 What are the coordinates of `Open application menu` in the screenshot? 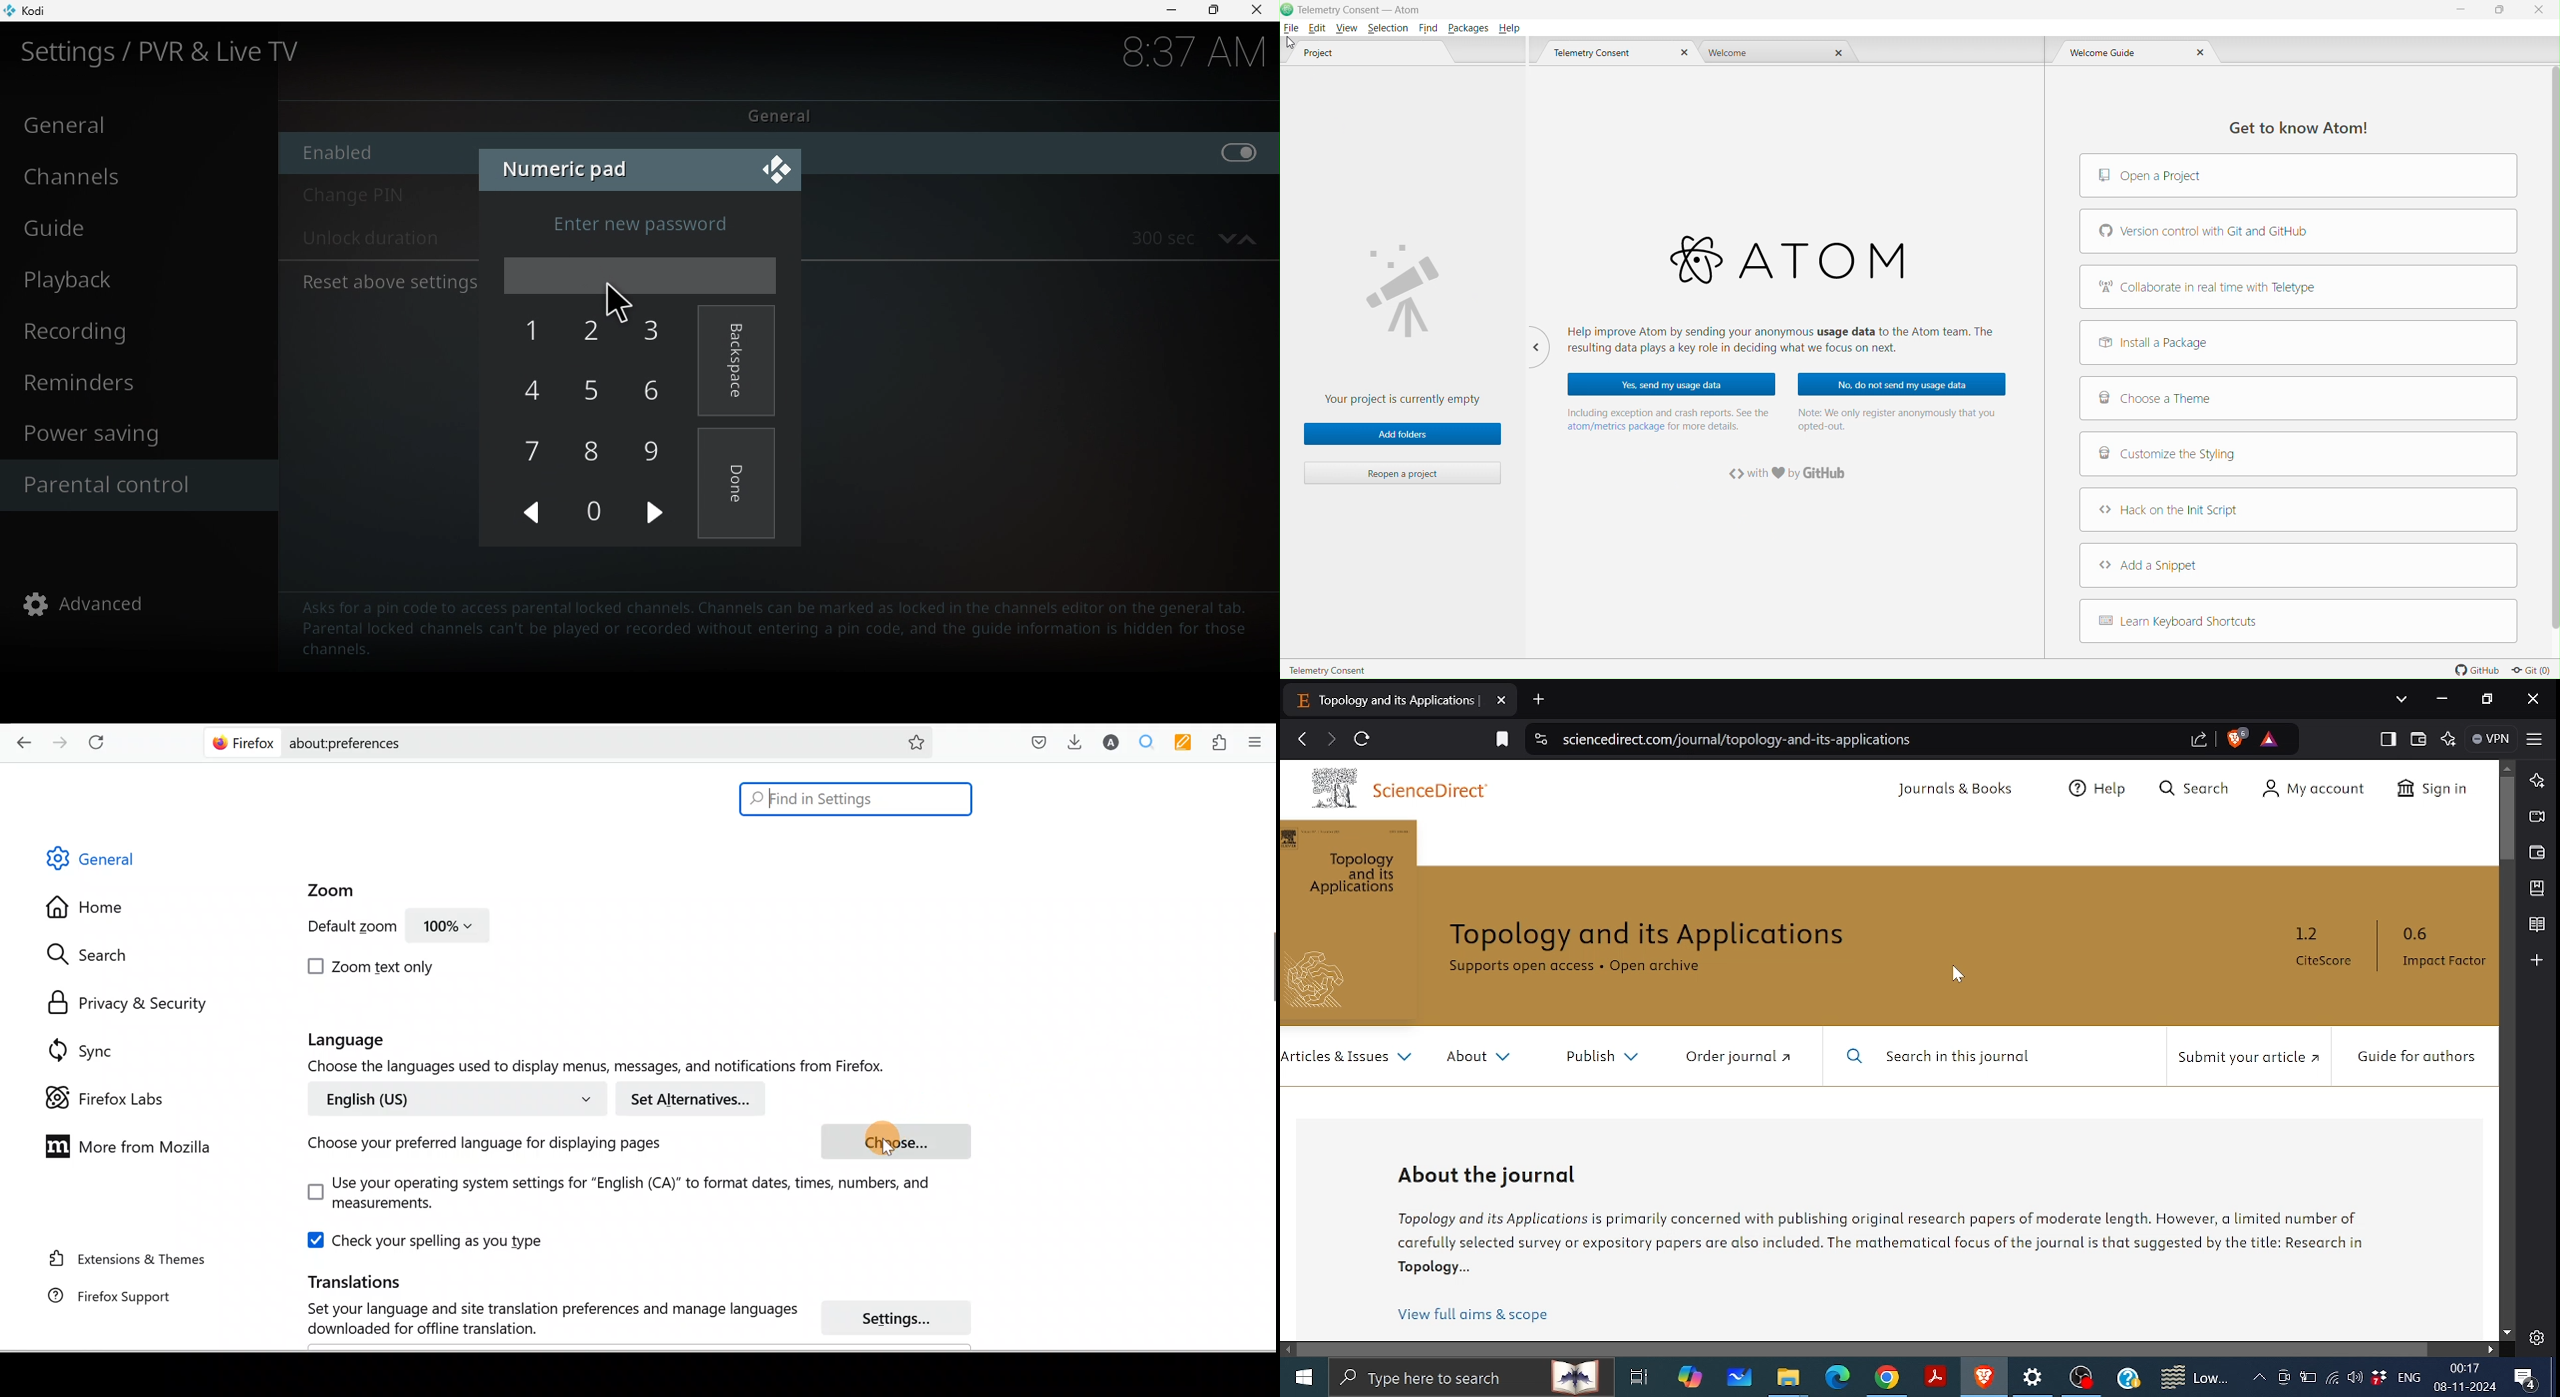 It's located at (1260, 741).